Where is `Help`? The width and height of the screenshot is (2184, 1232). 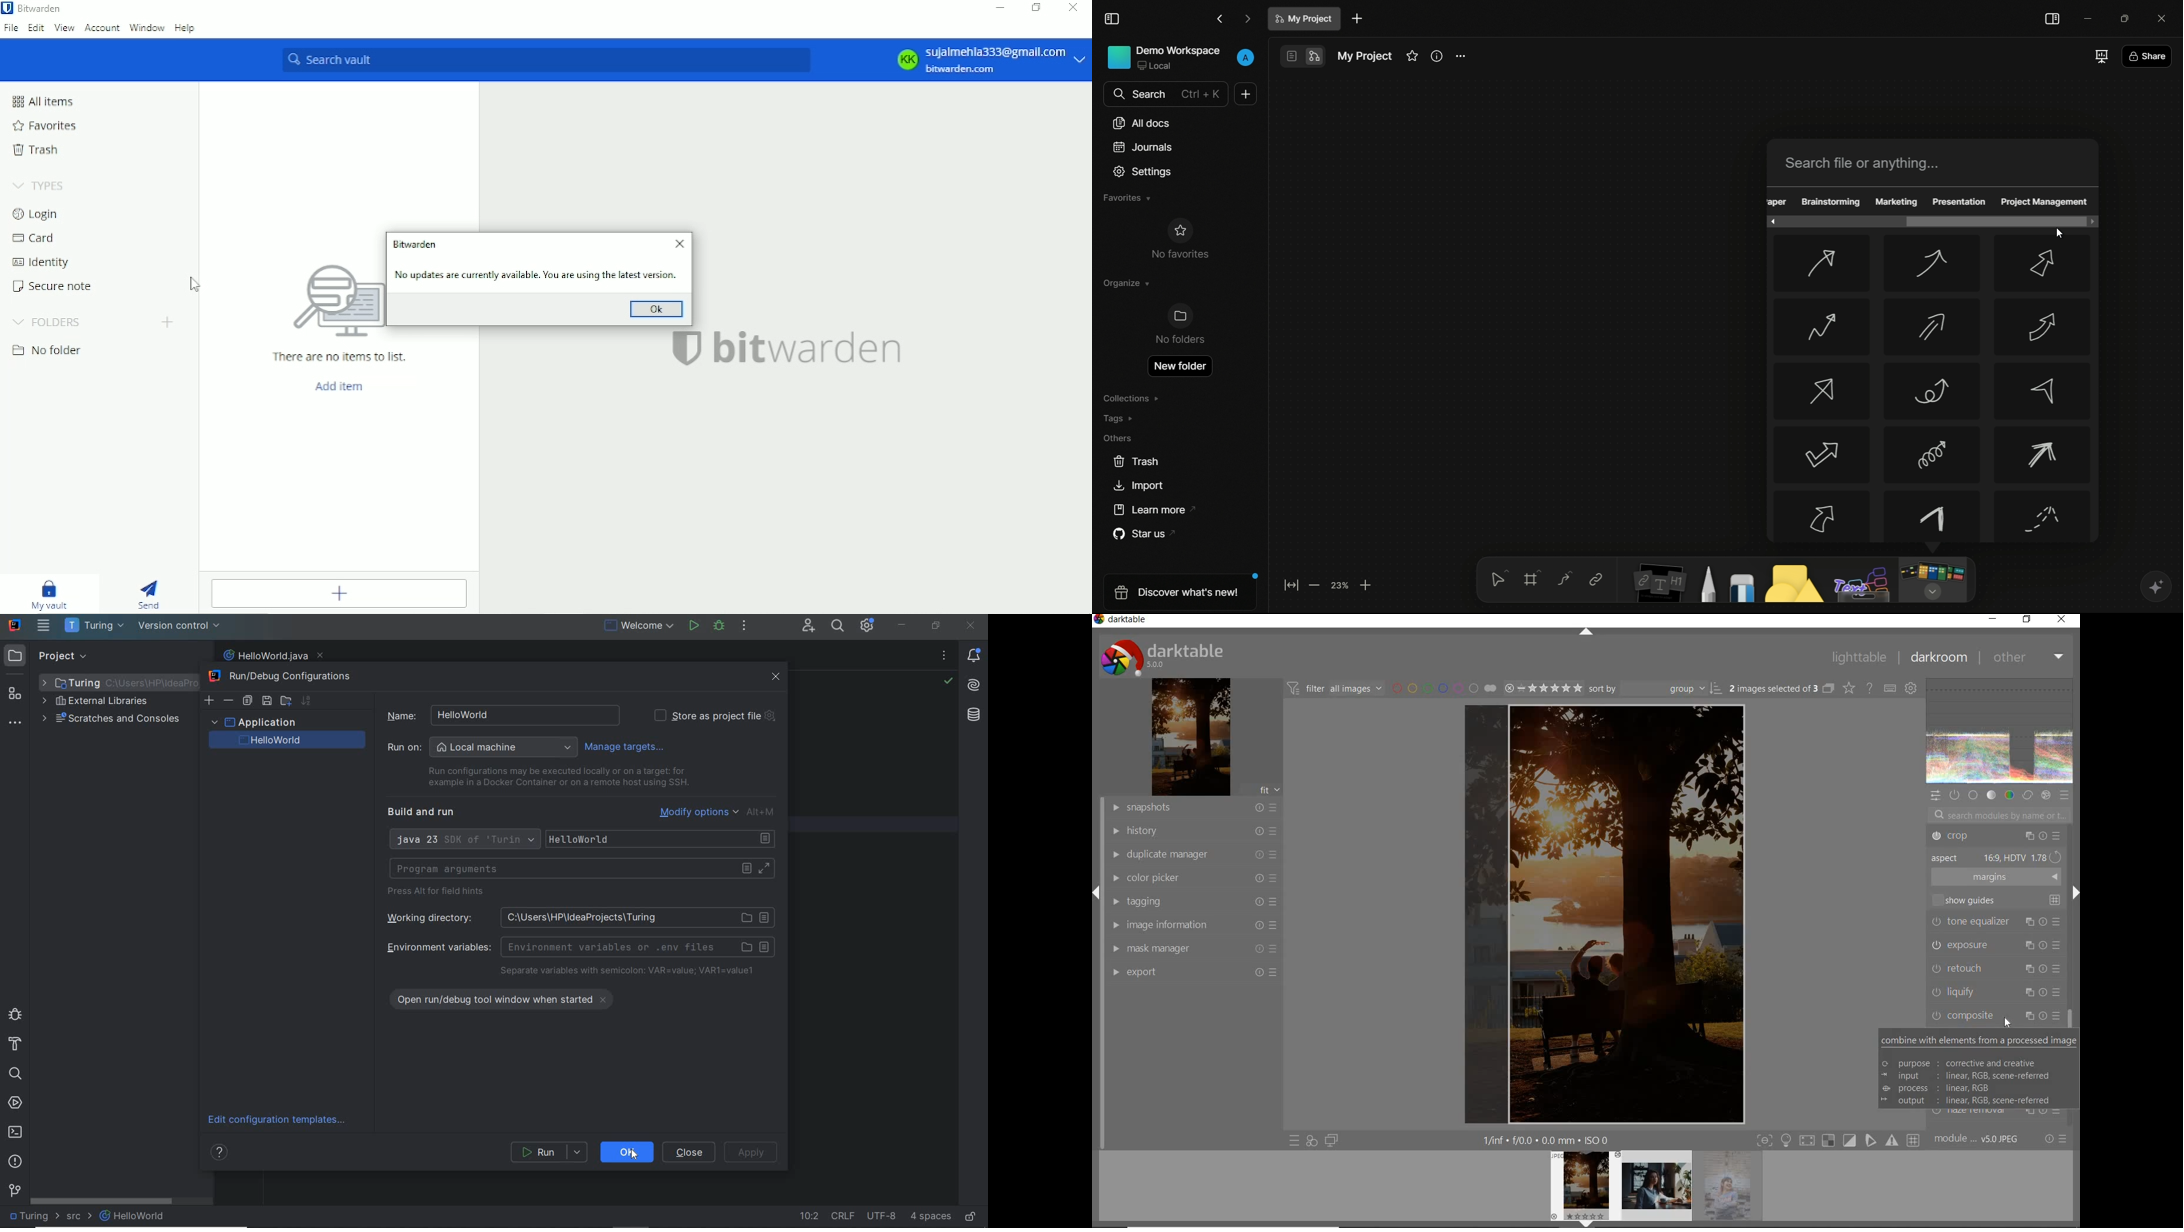
Help is located at coordinates (186, 28).